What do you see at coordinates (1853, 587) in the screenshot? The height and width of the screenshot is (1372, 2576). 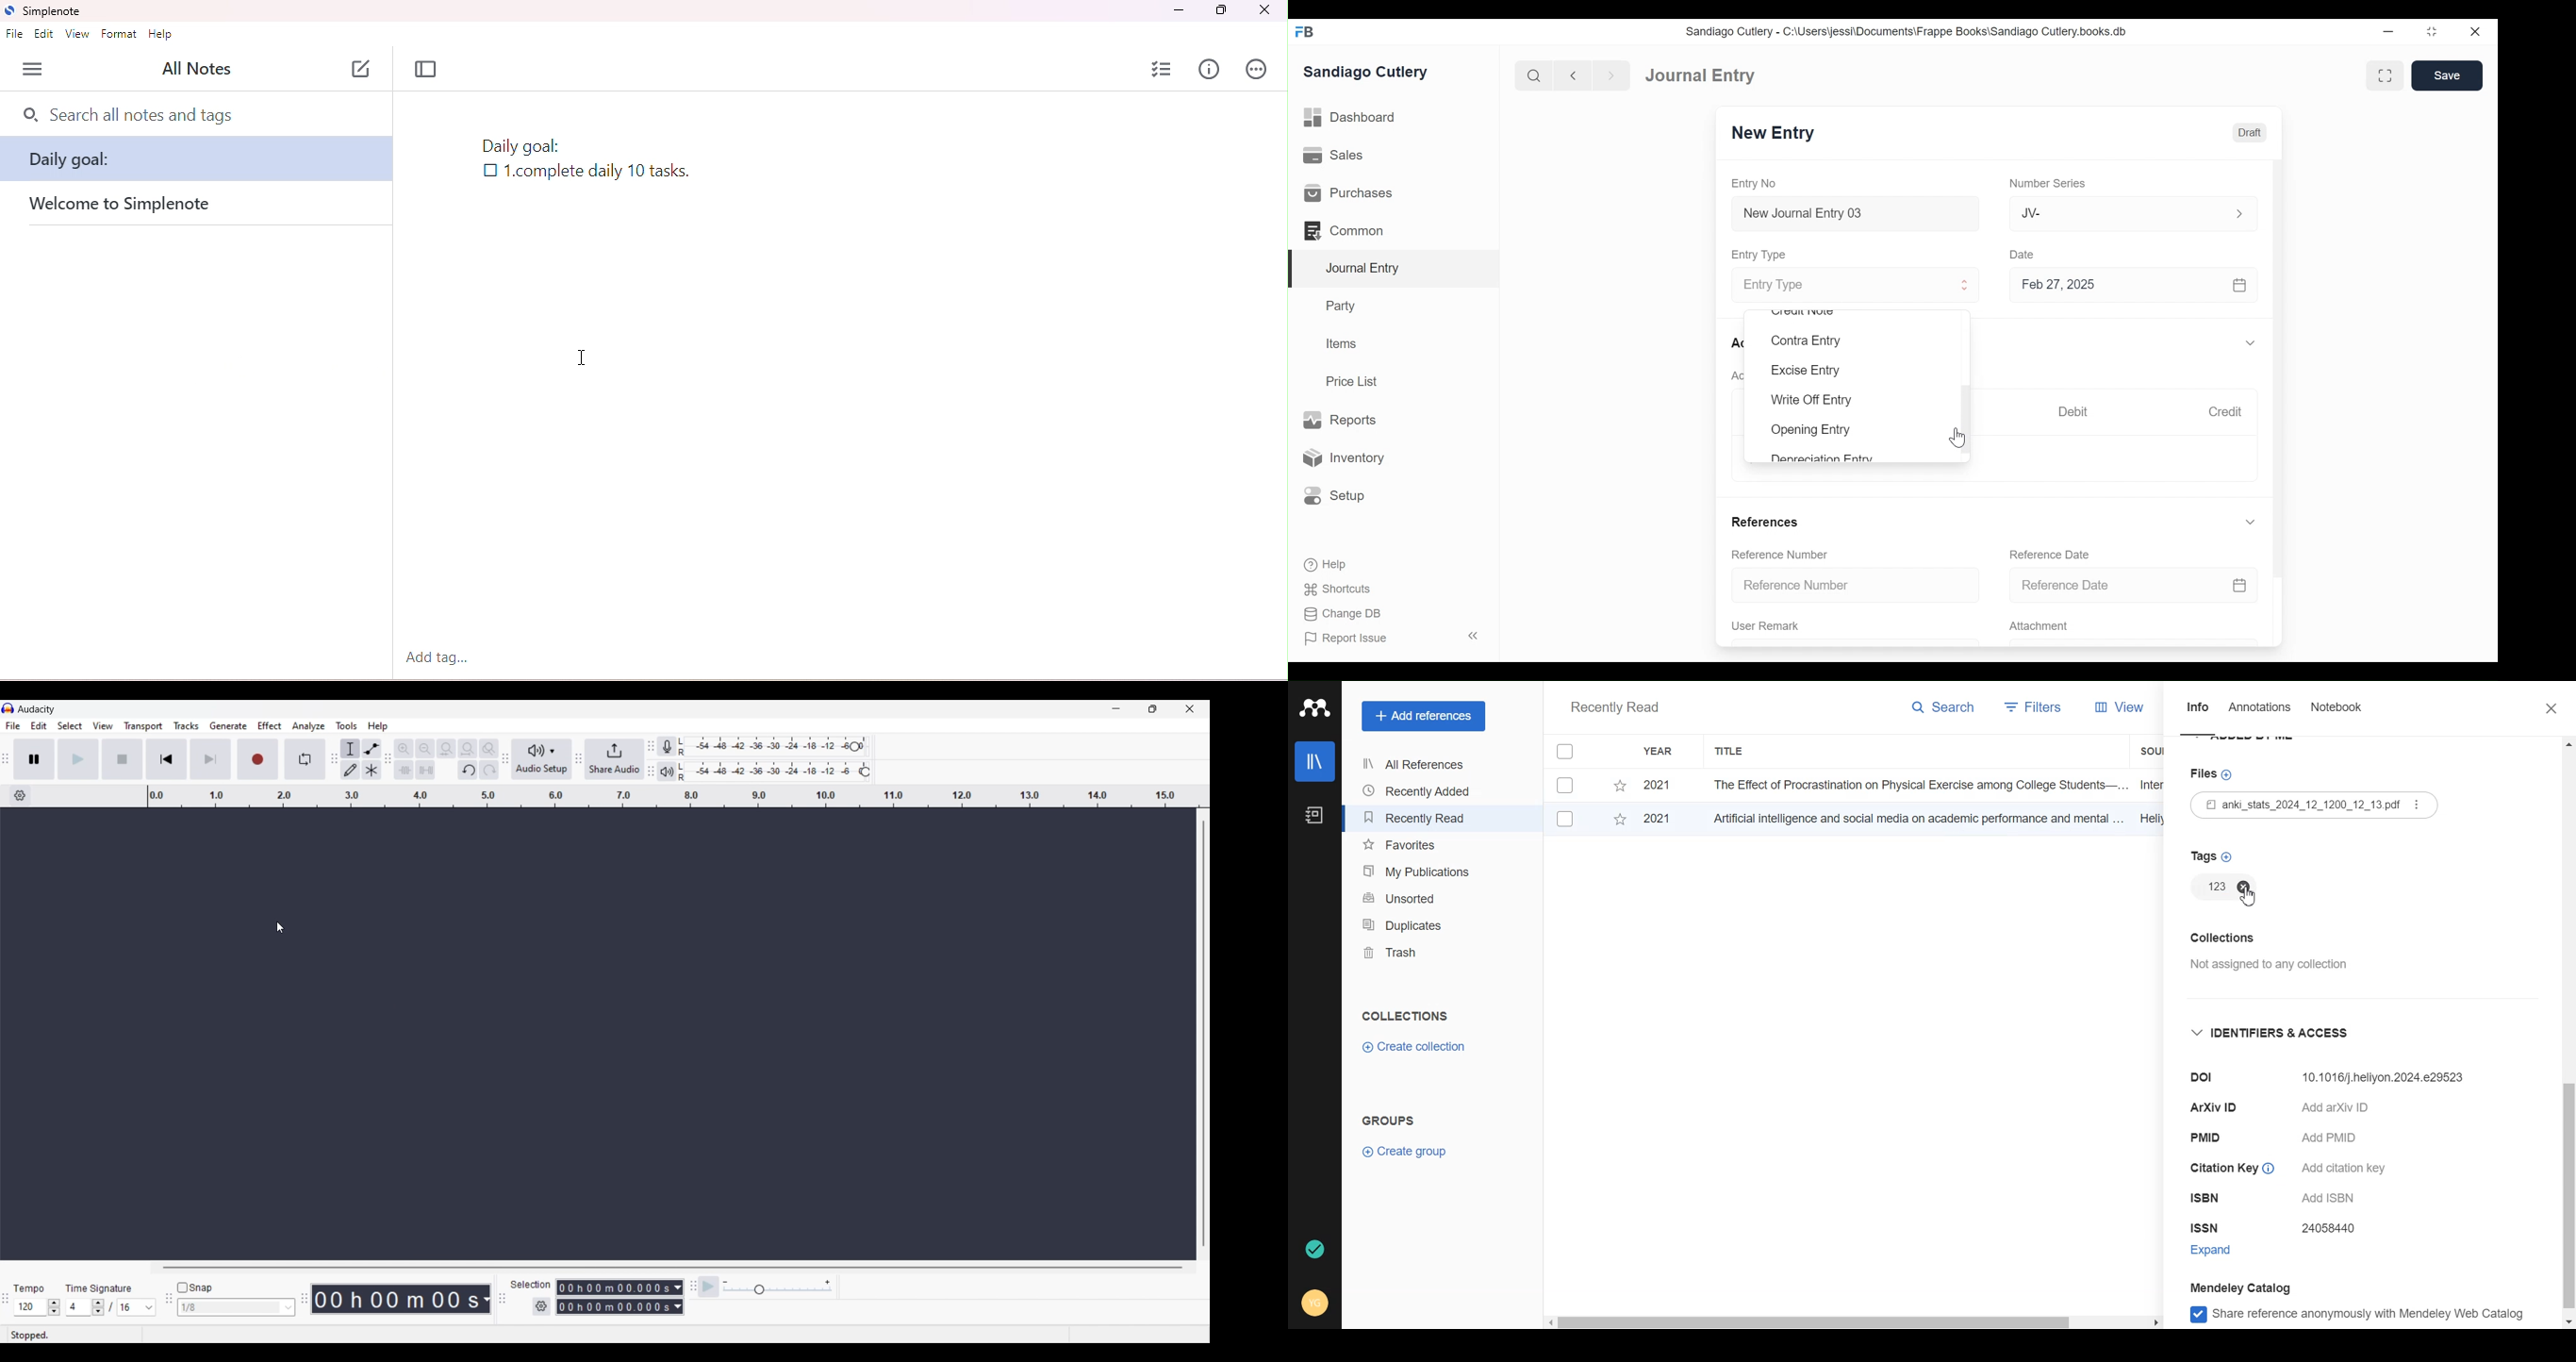 I see `Reference Number` at bounding box center [1853, 587].